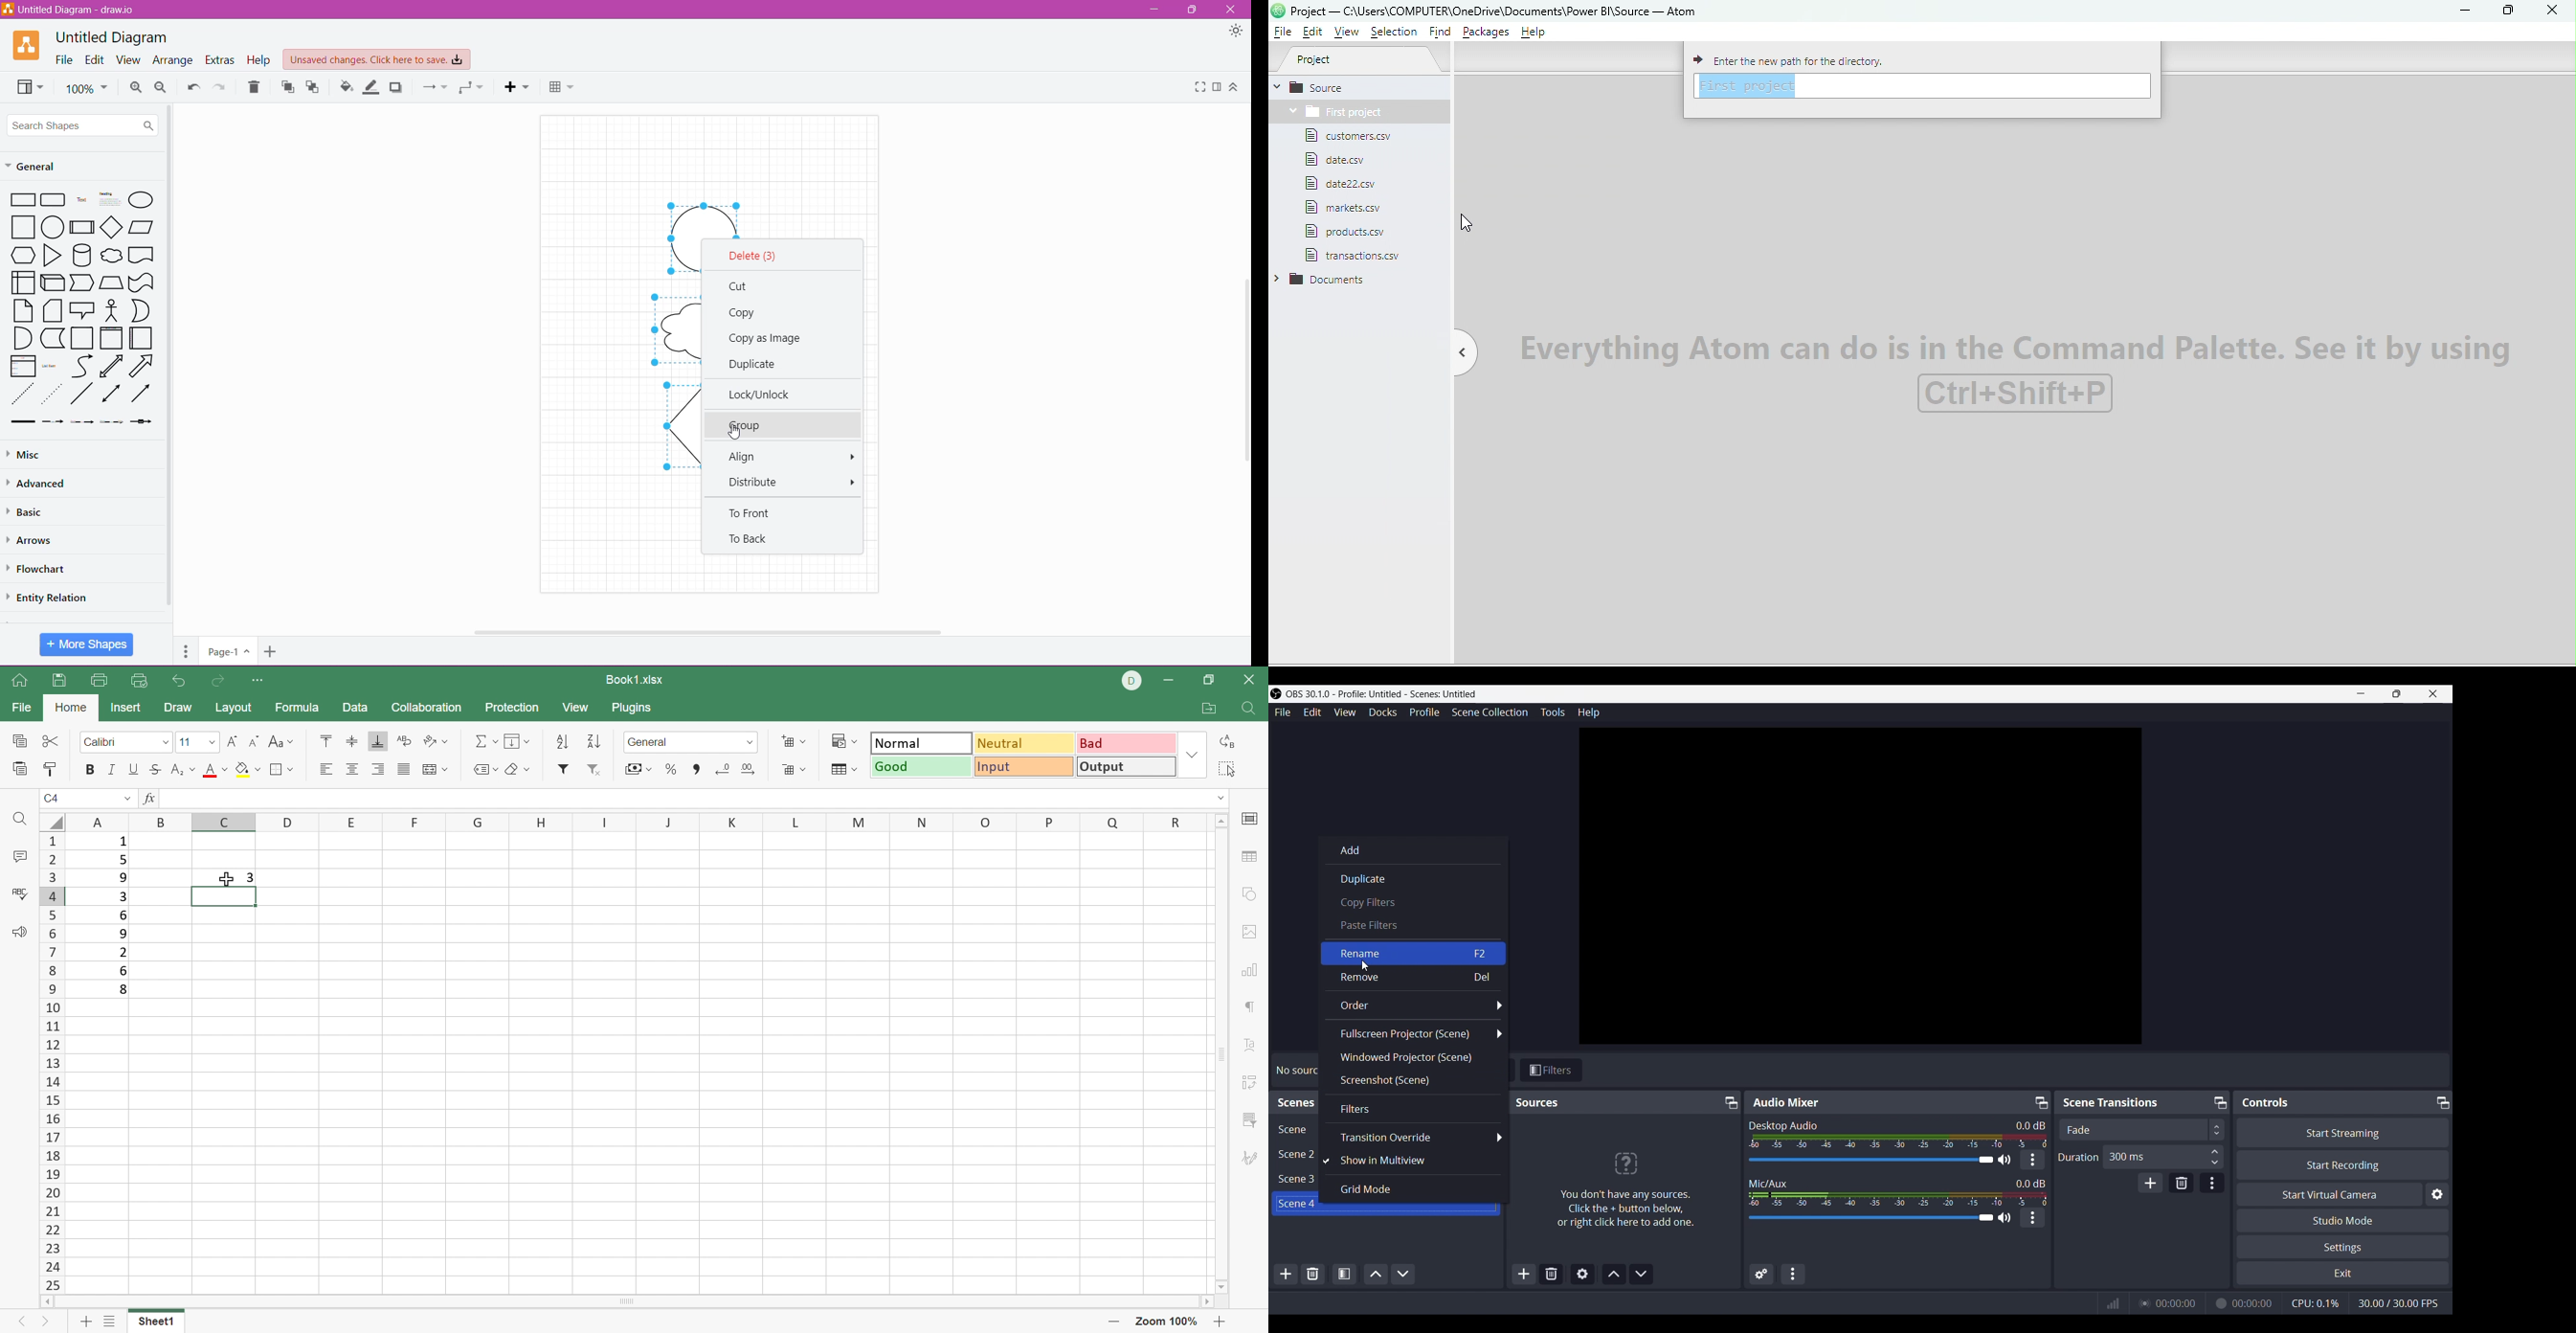 Image resolution: width=2576 pixels, height=1344 pixels. I want to click on Decrement font size, so click(254, 740).